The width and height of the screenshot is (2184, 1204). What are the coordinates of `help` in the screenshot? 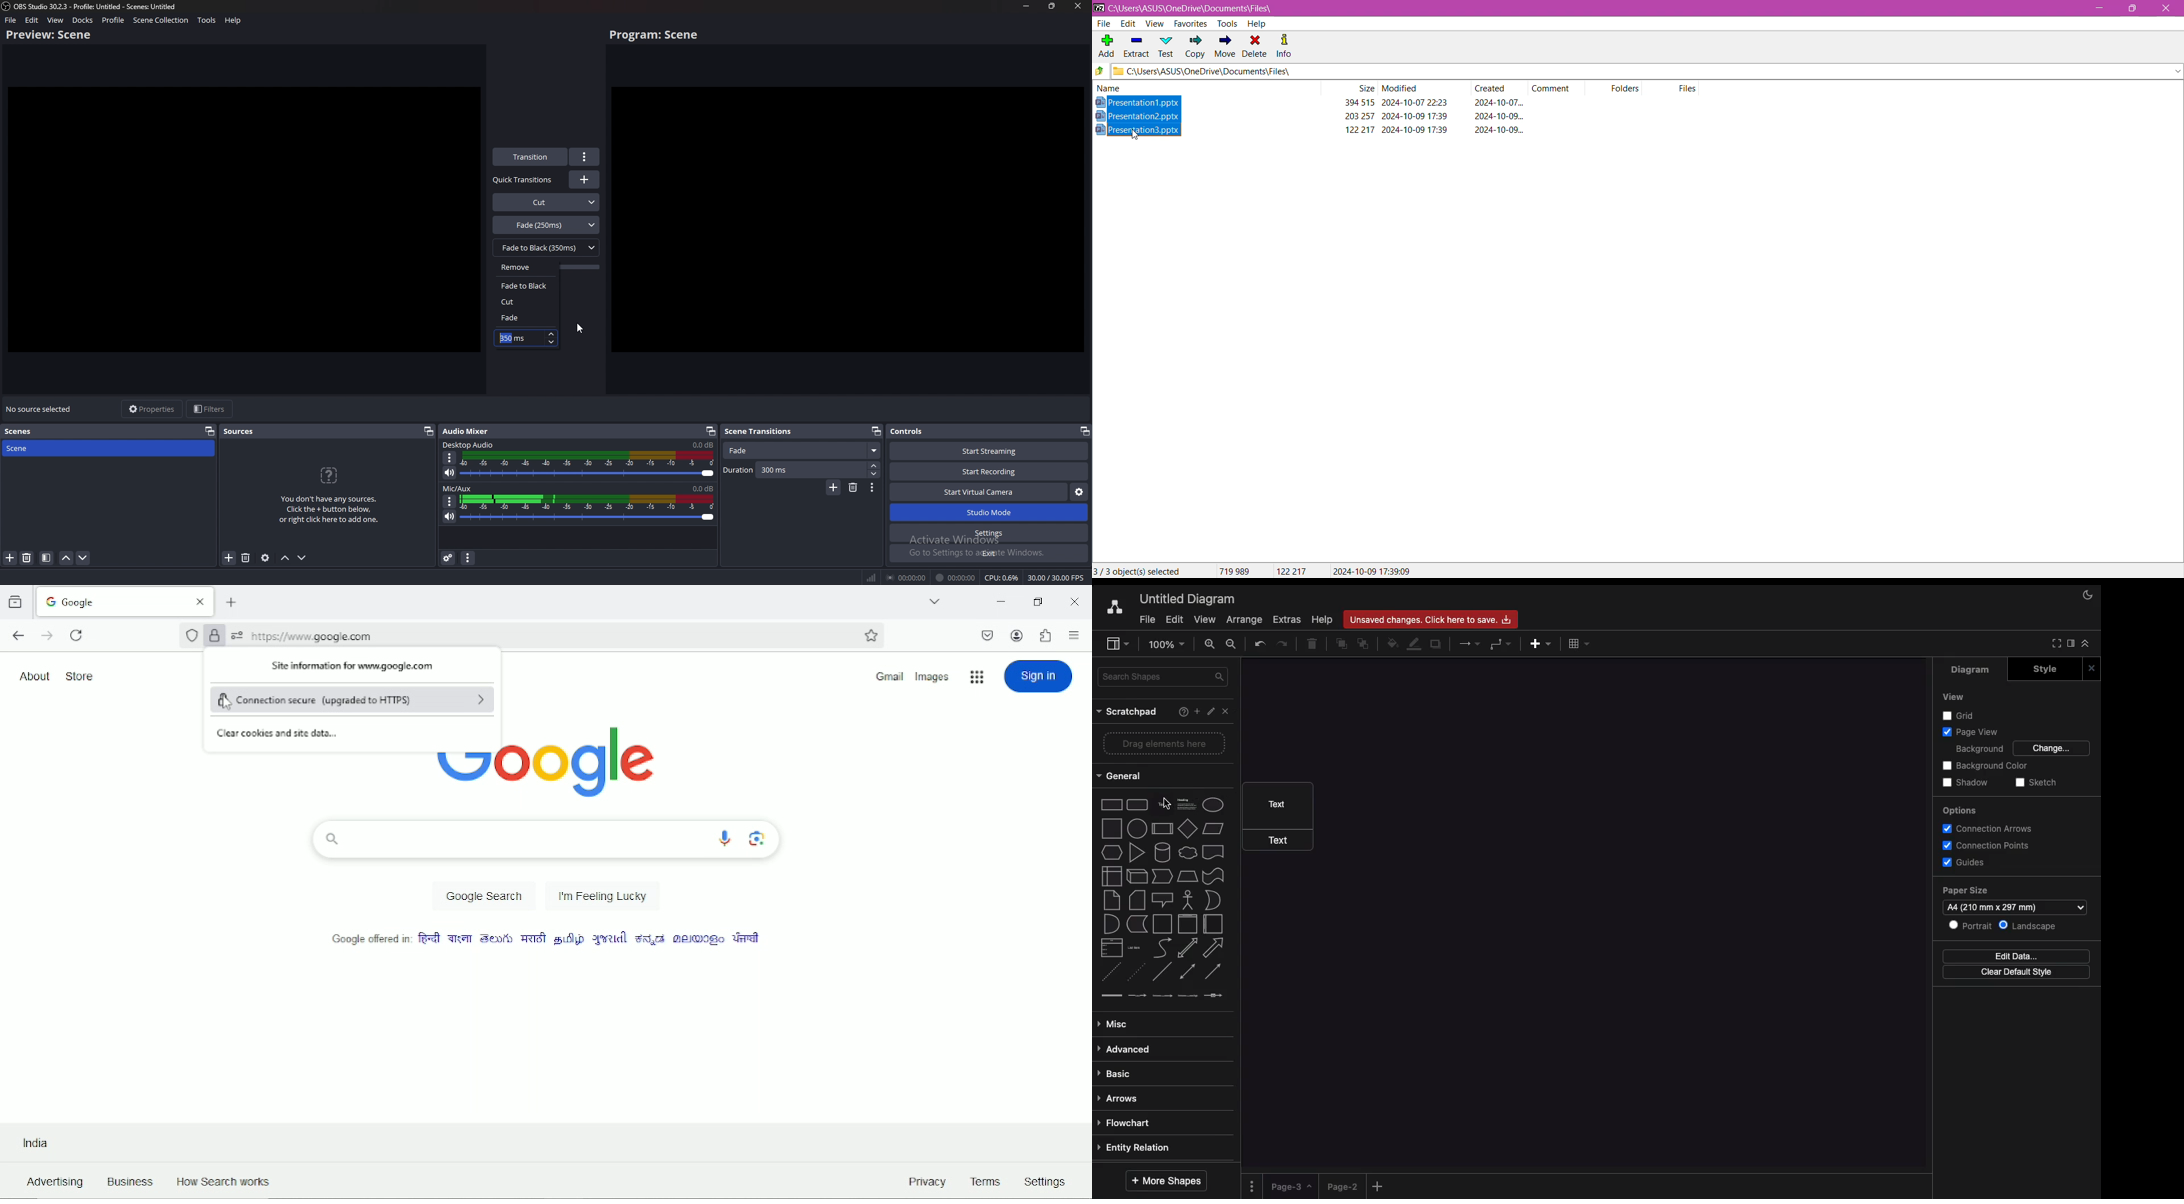 It's located at (233, 20).